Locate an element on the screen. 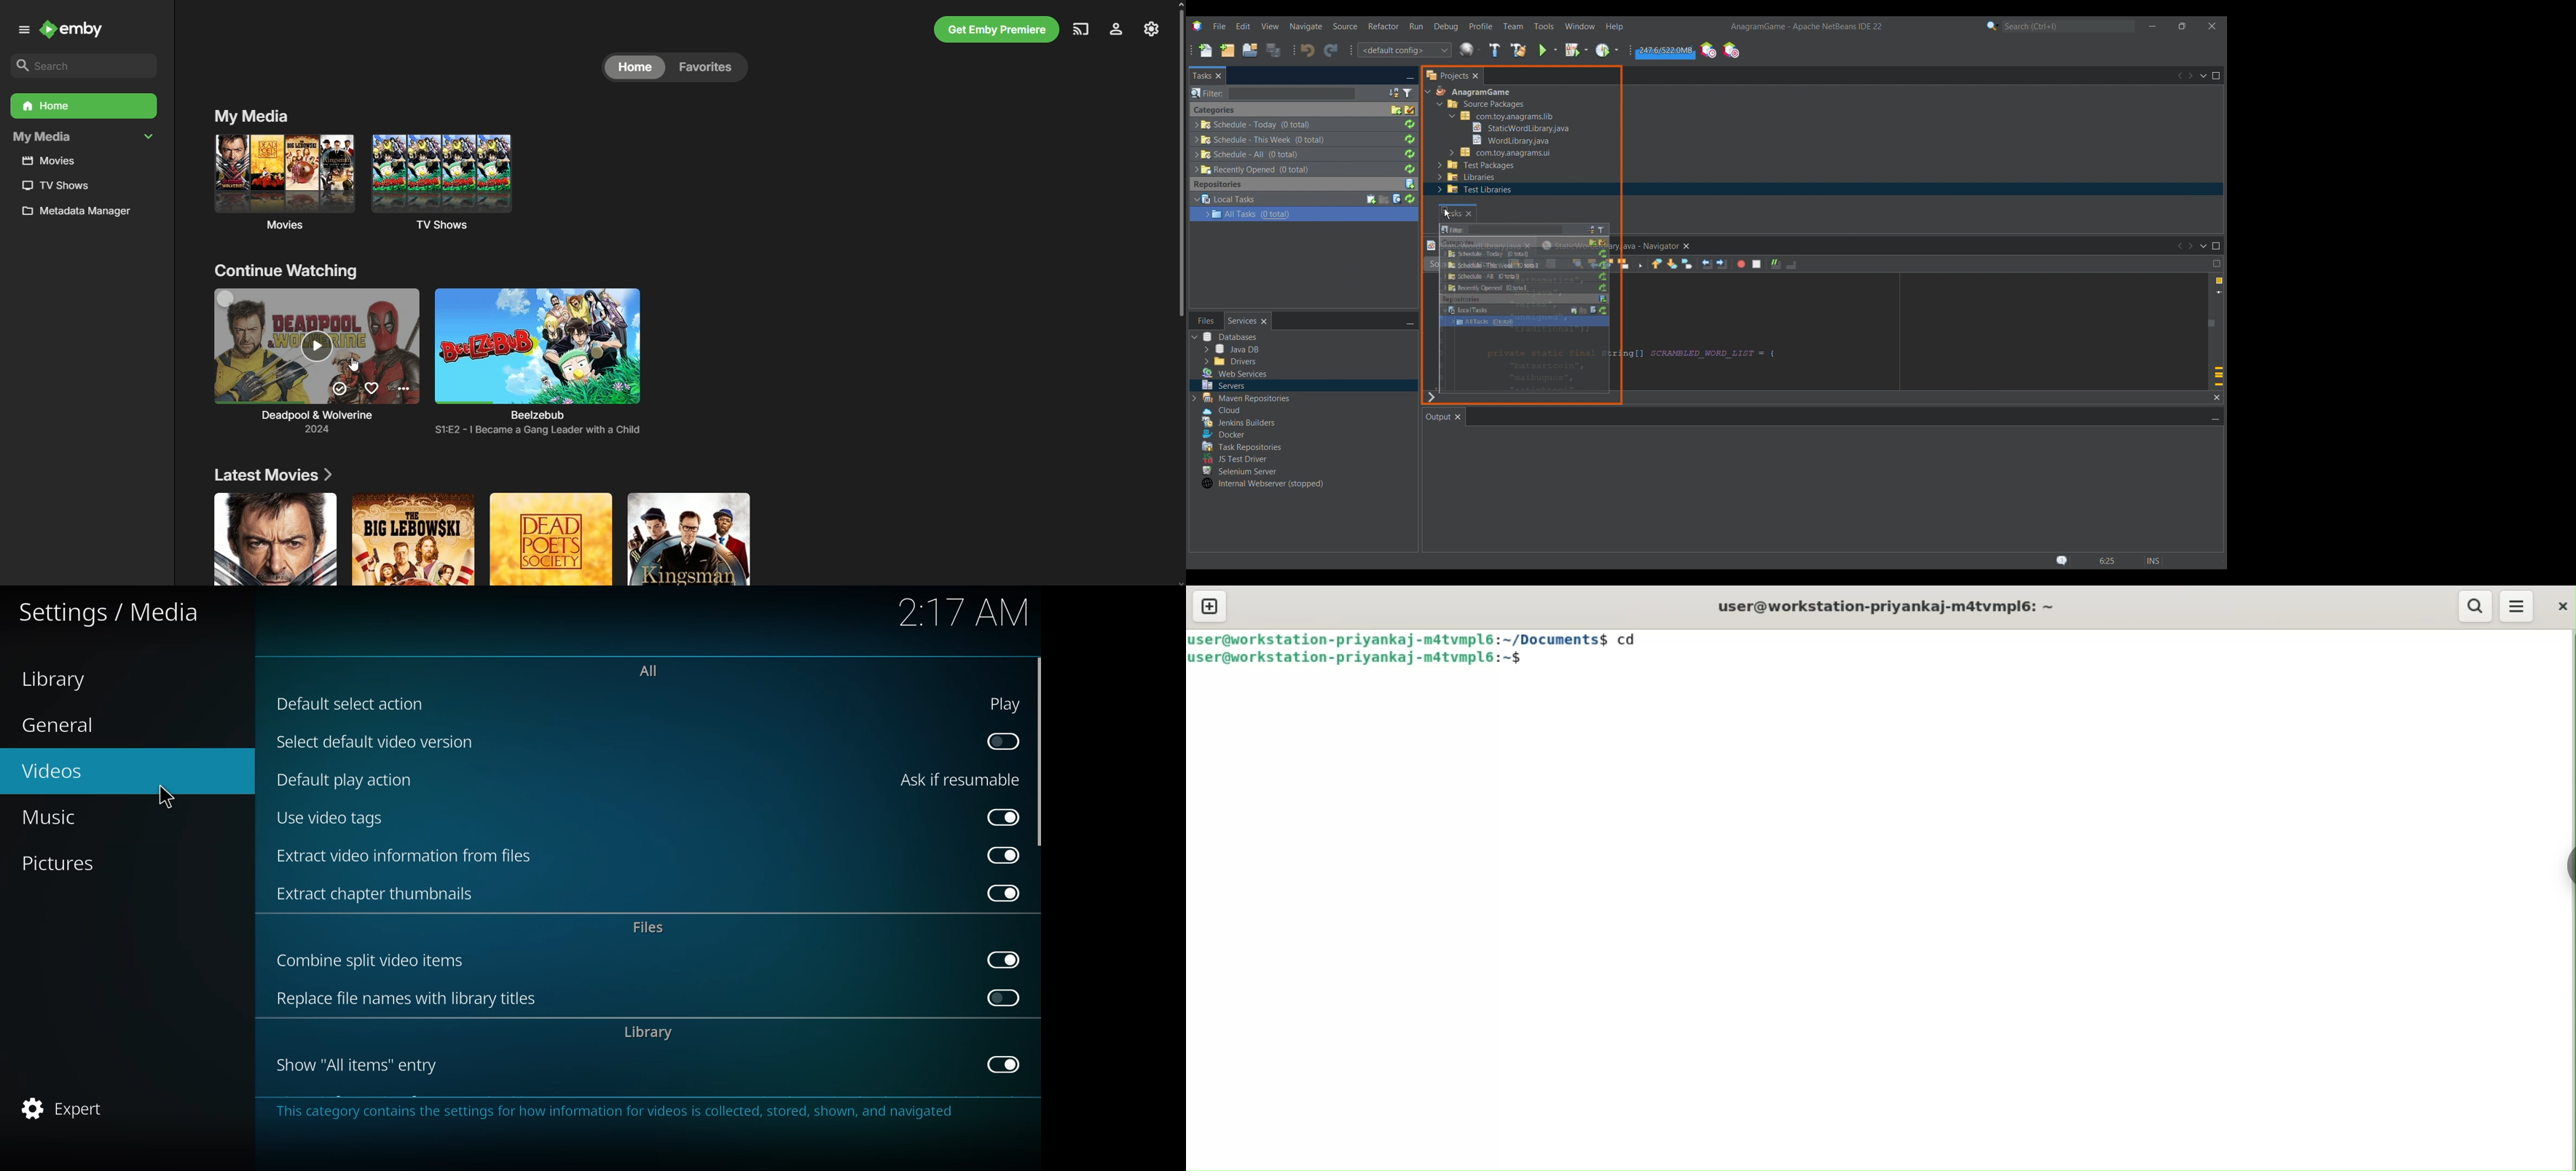 This screenshot has height=1176, width=2576. time is located at coordinates (964, 612).